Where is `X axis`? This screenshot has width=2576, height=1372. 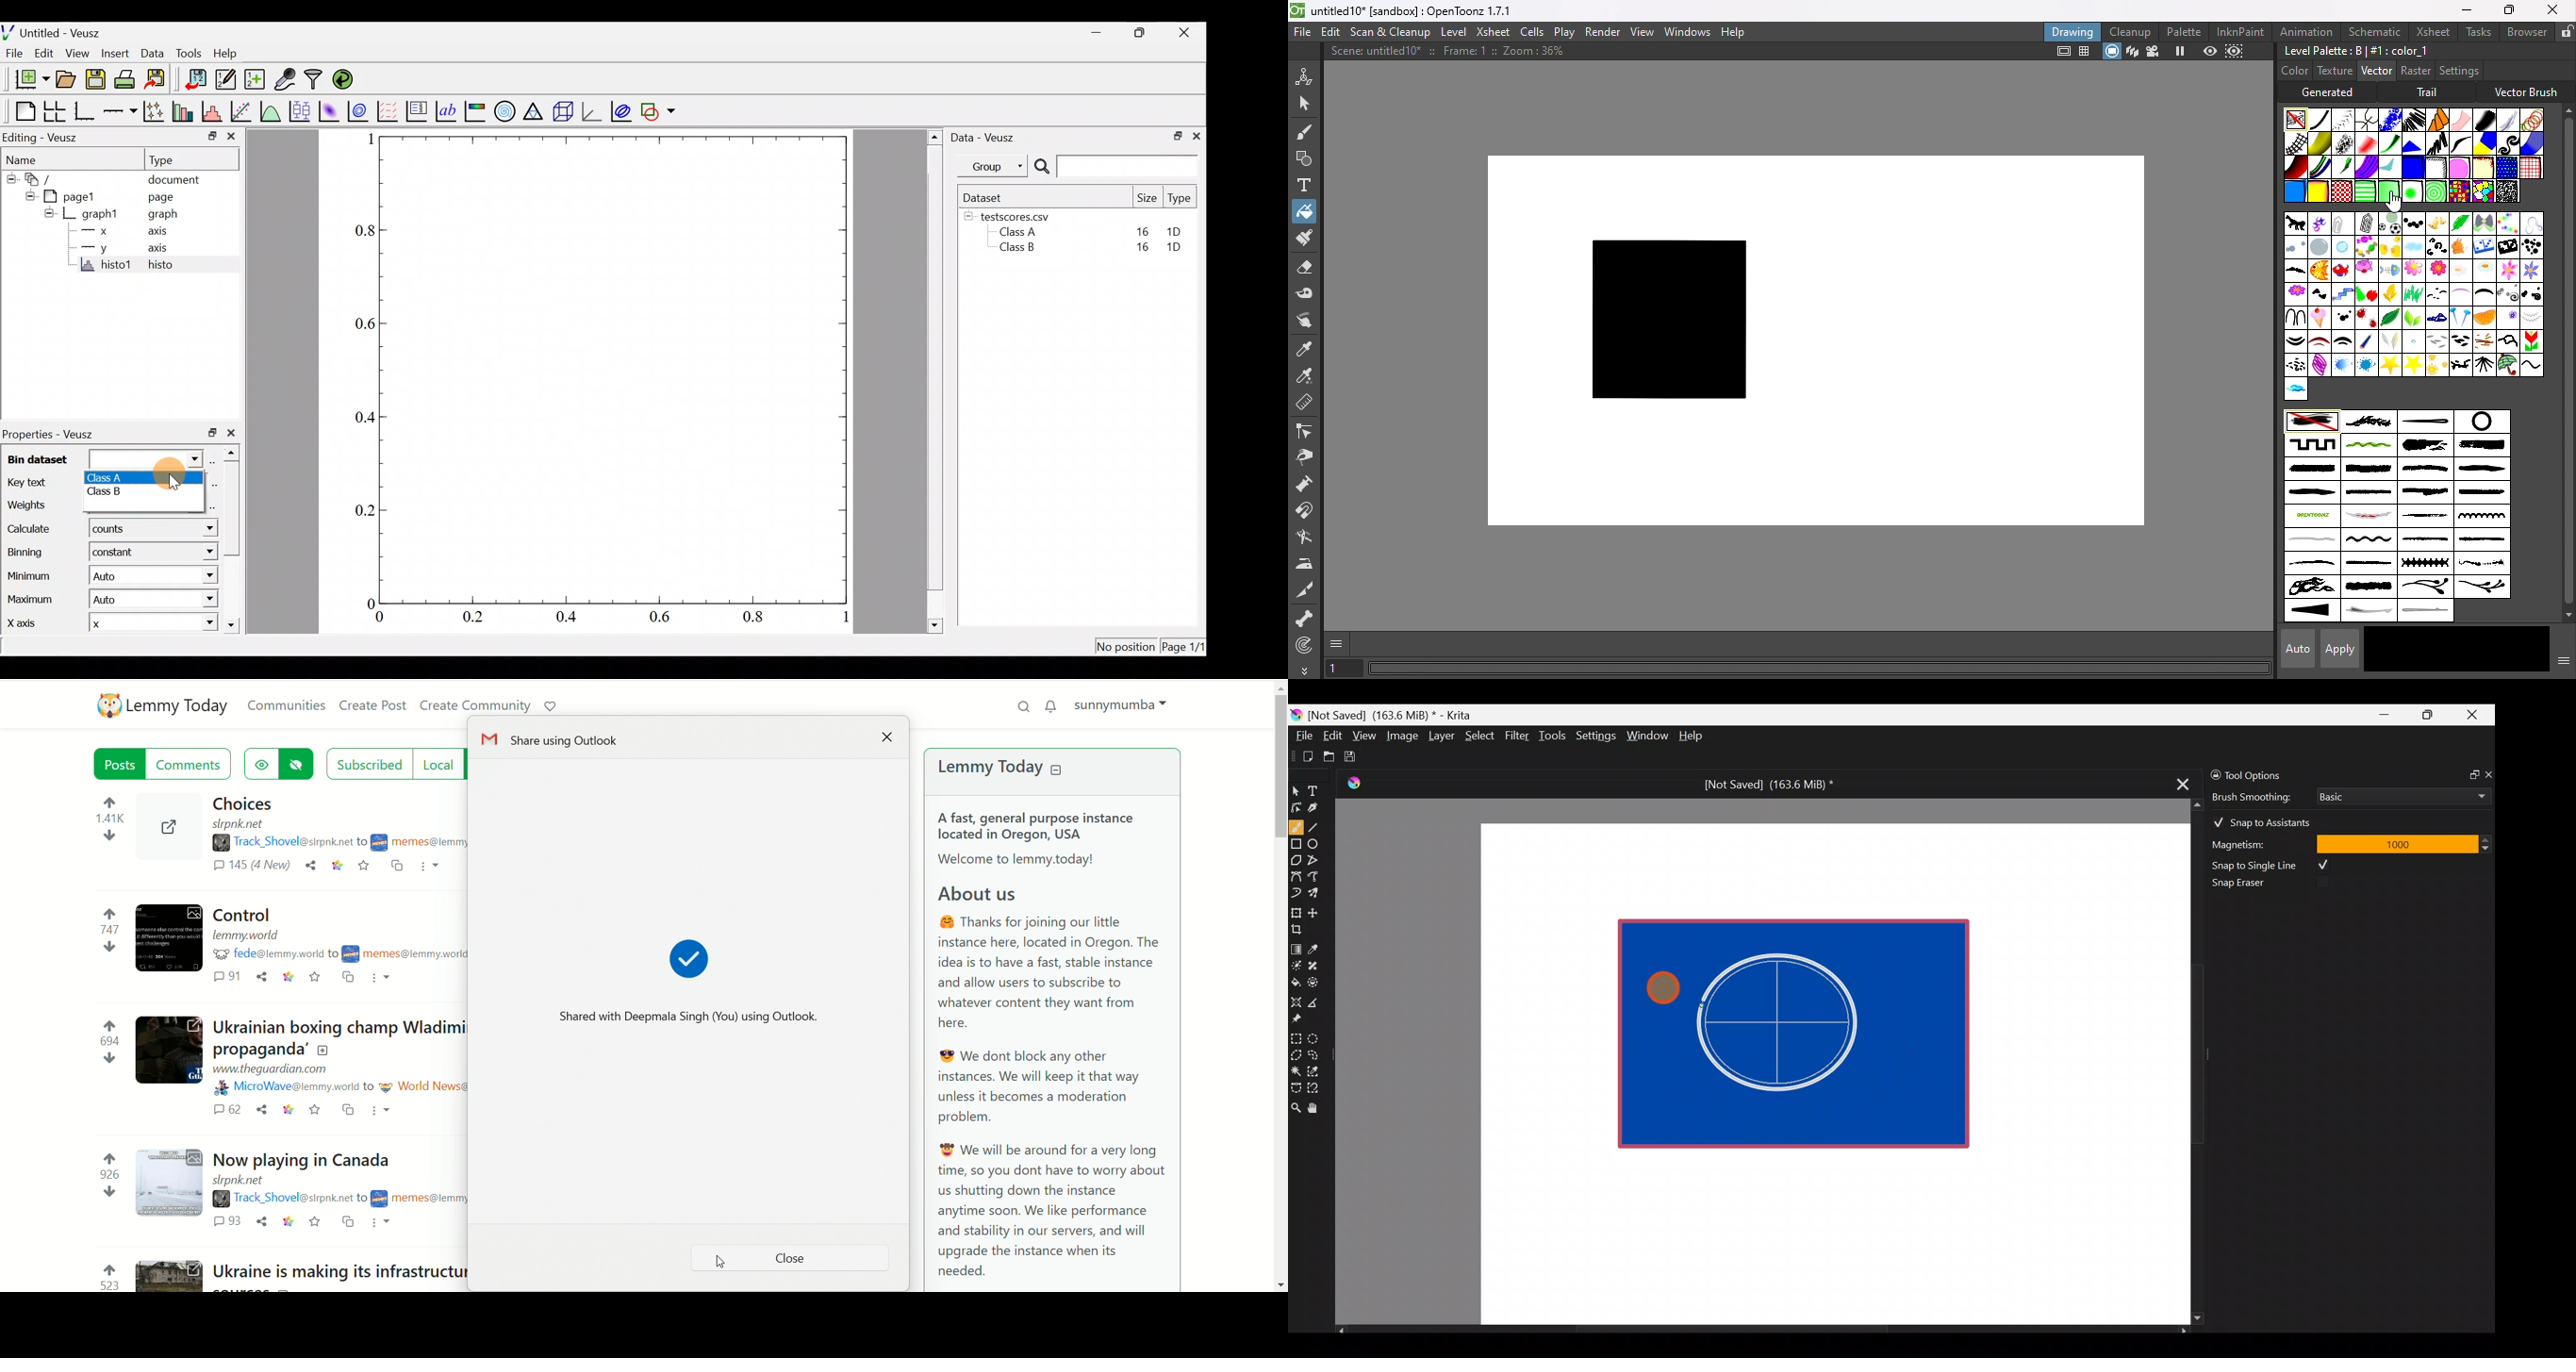
X axis is located at coordinates (27, 625).